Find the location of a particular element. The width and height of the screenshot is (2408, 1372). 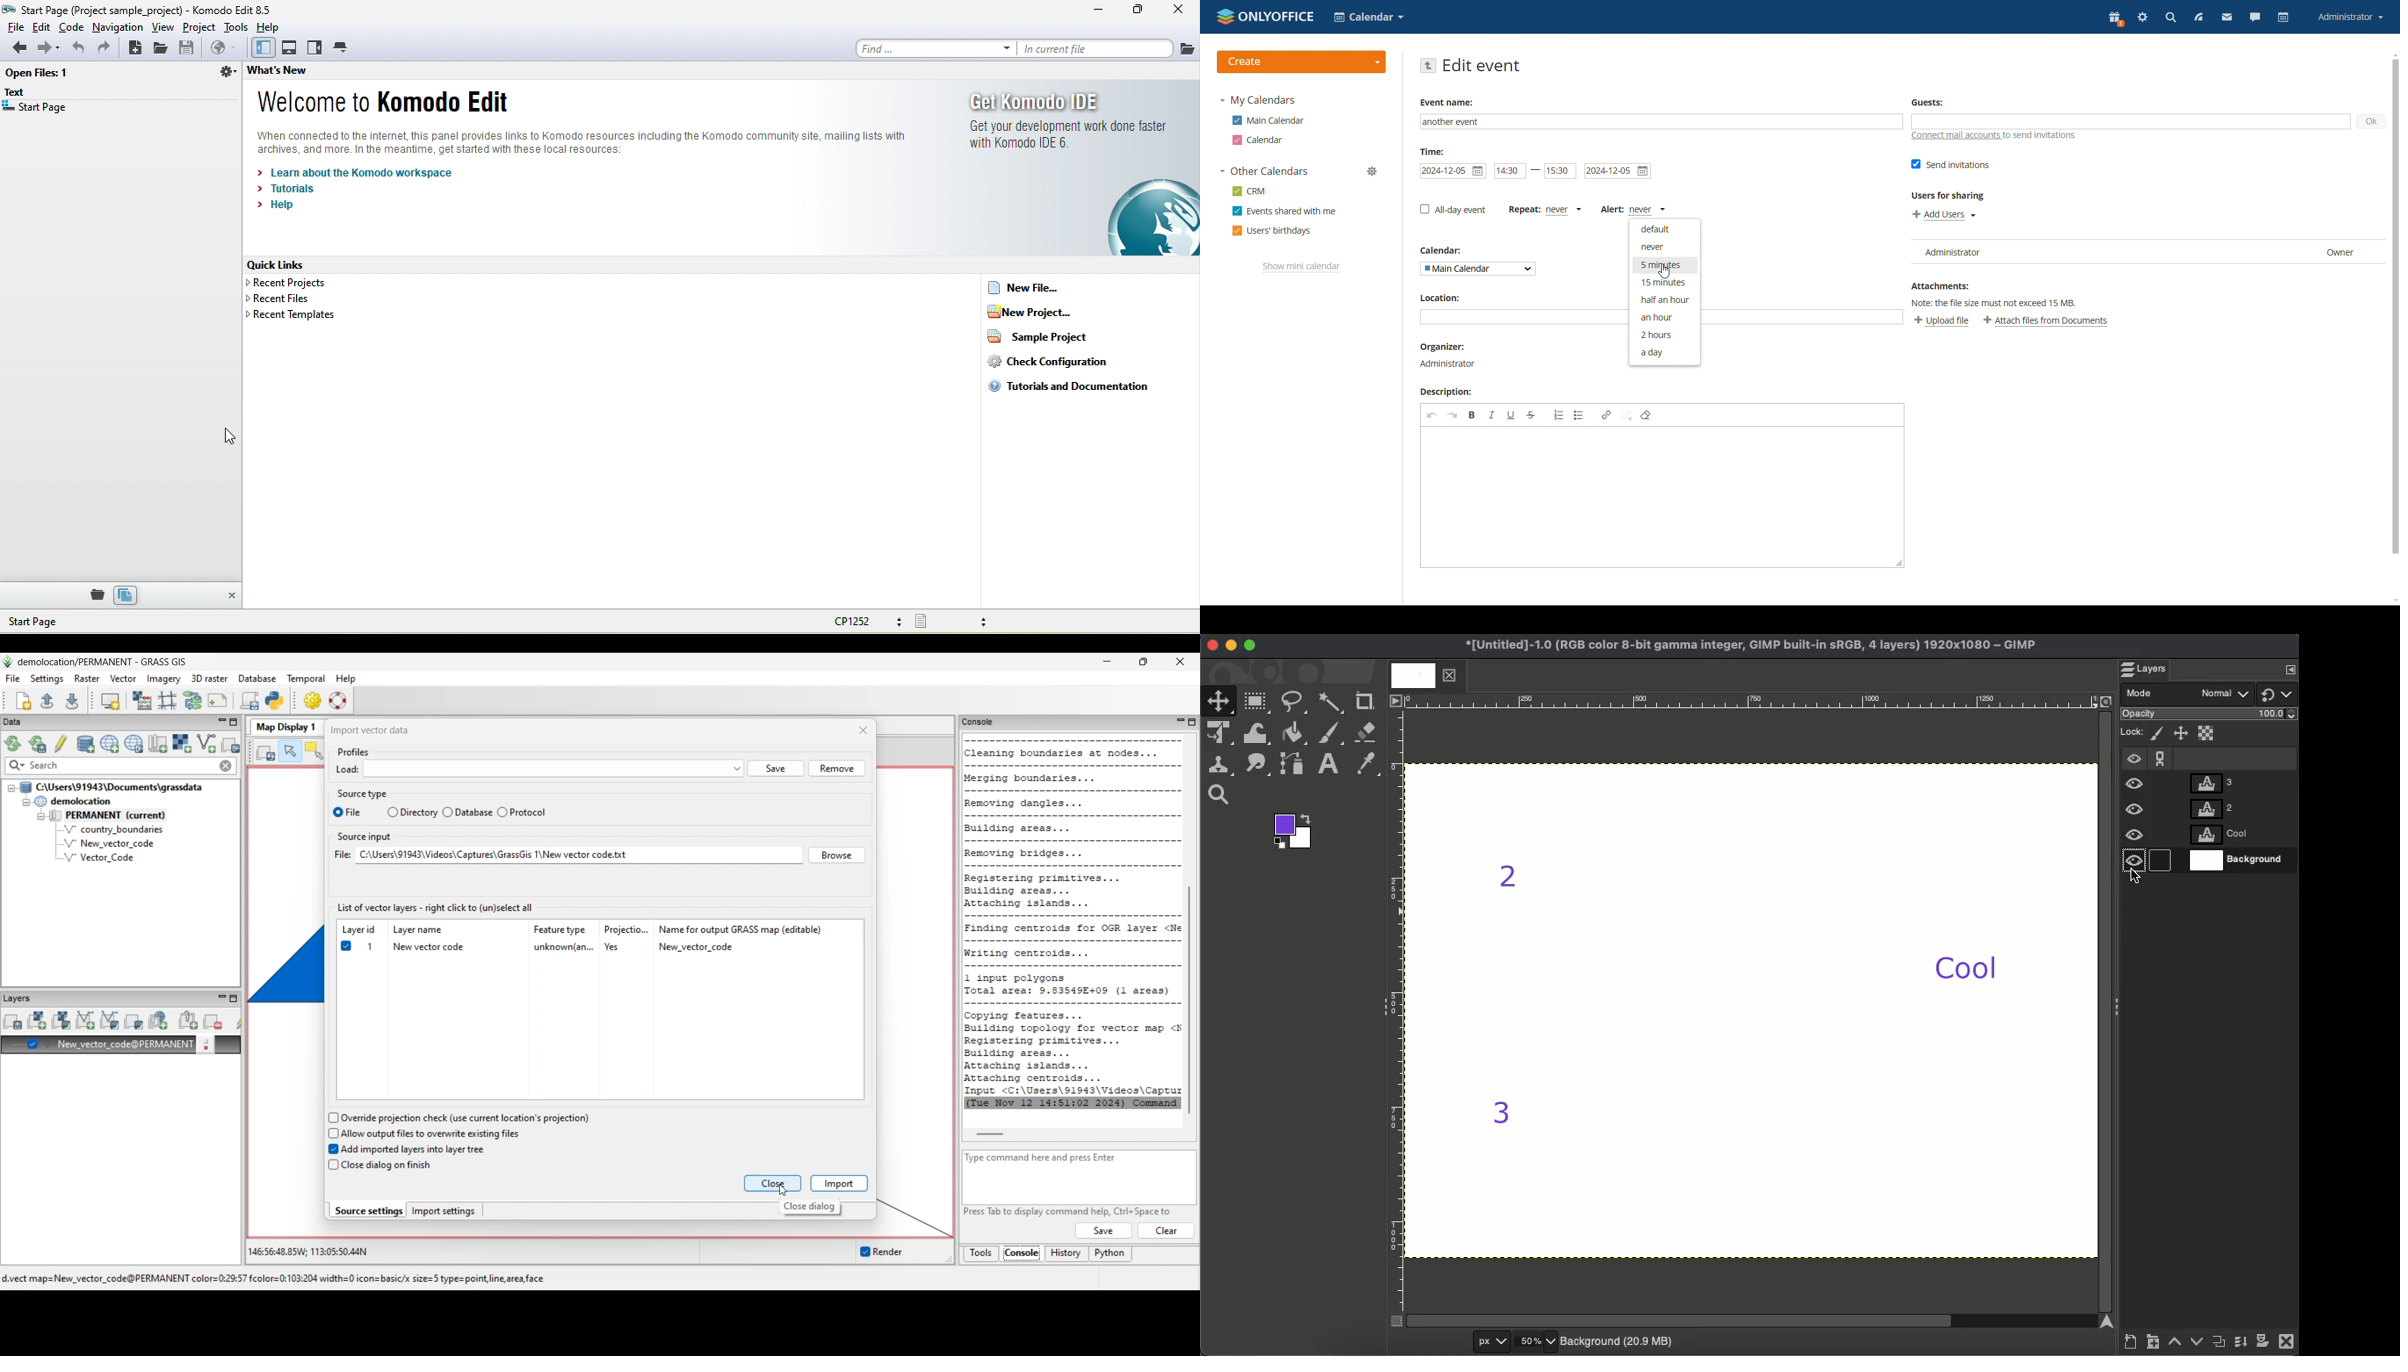

left pane is located at coordinates (261, 48).